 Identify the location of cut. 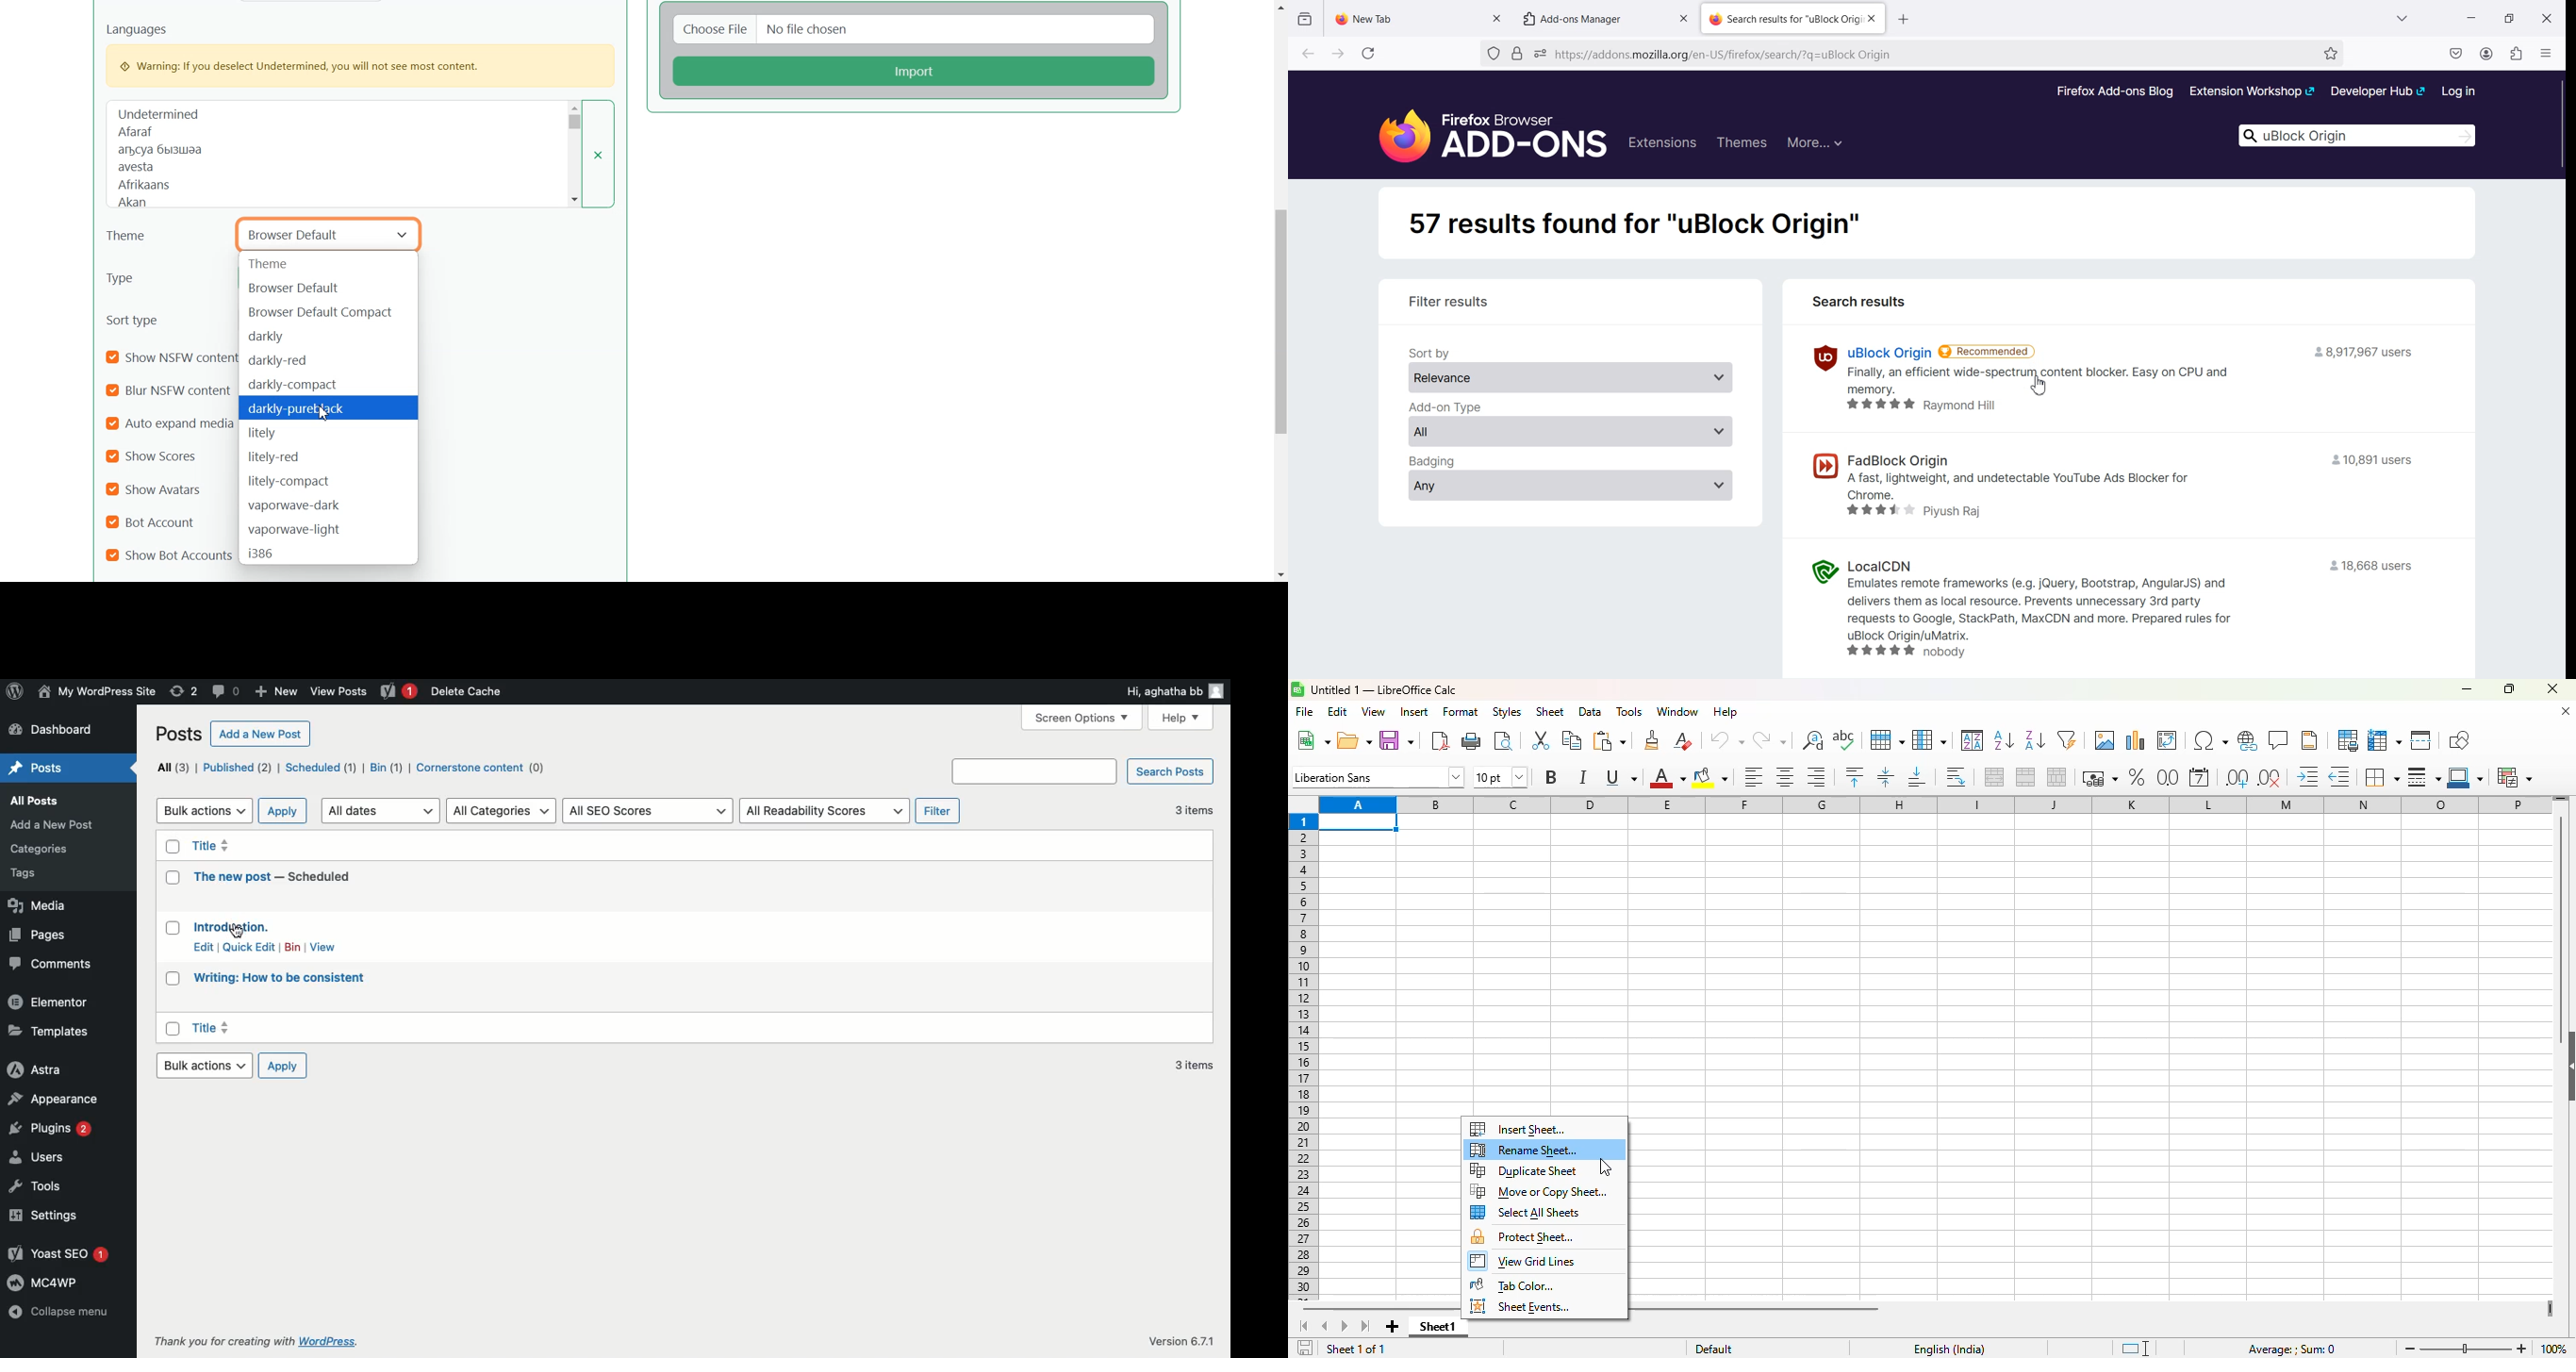
(1539, 740).